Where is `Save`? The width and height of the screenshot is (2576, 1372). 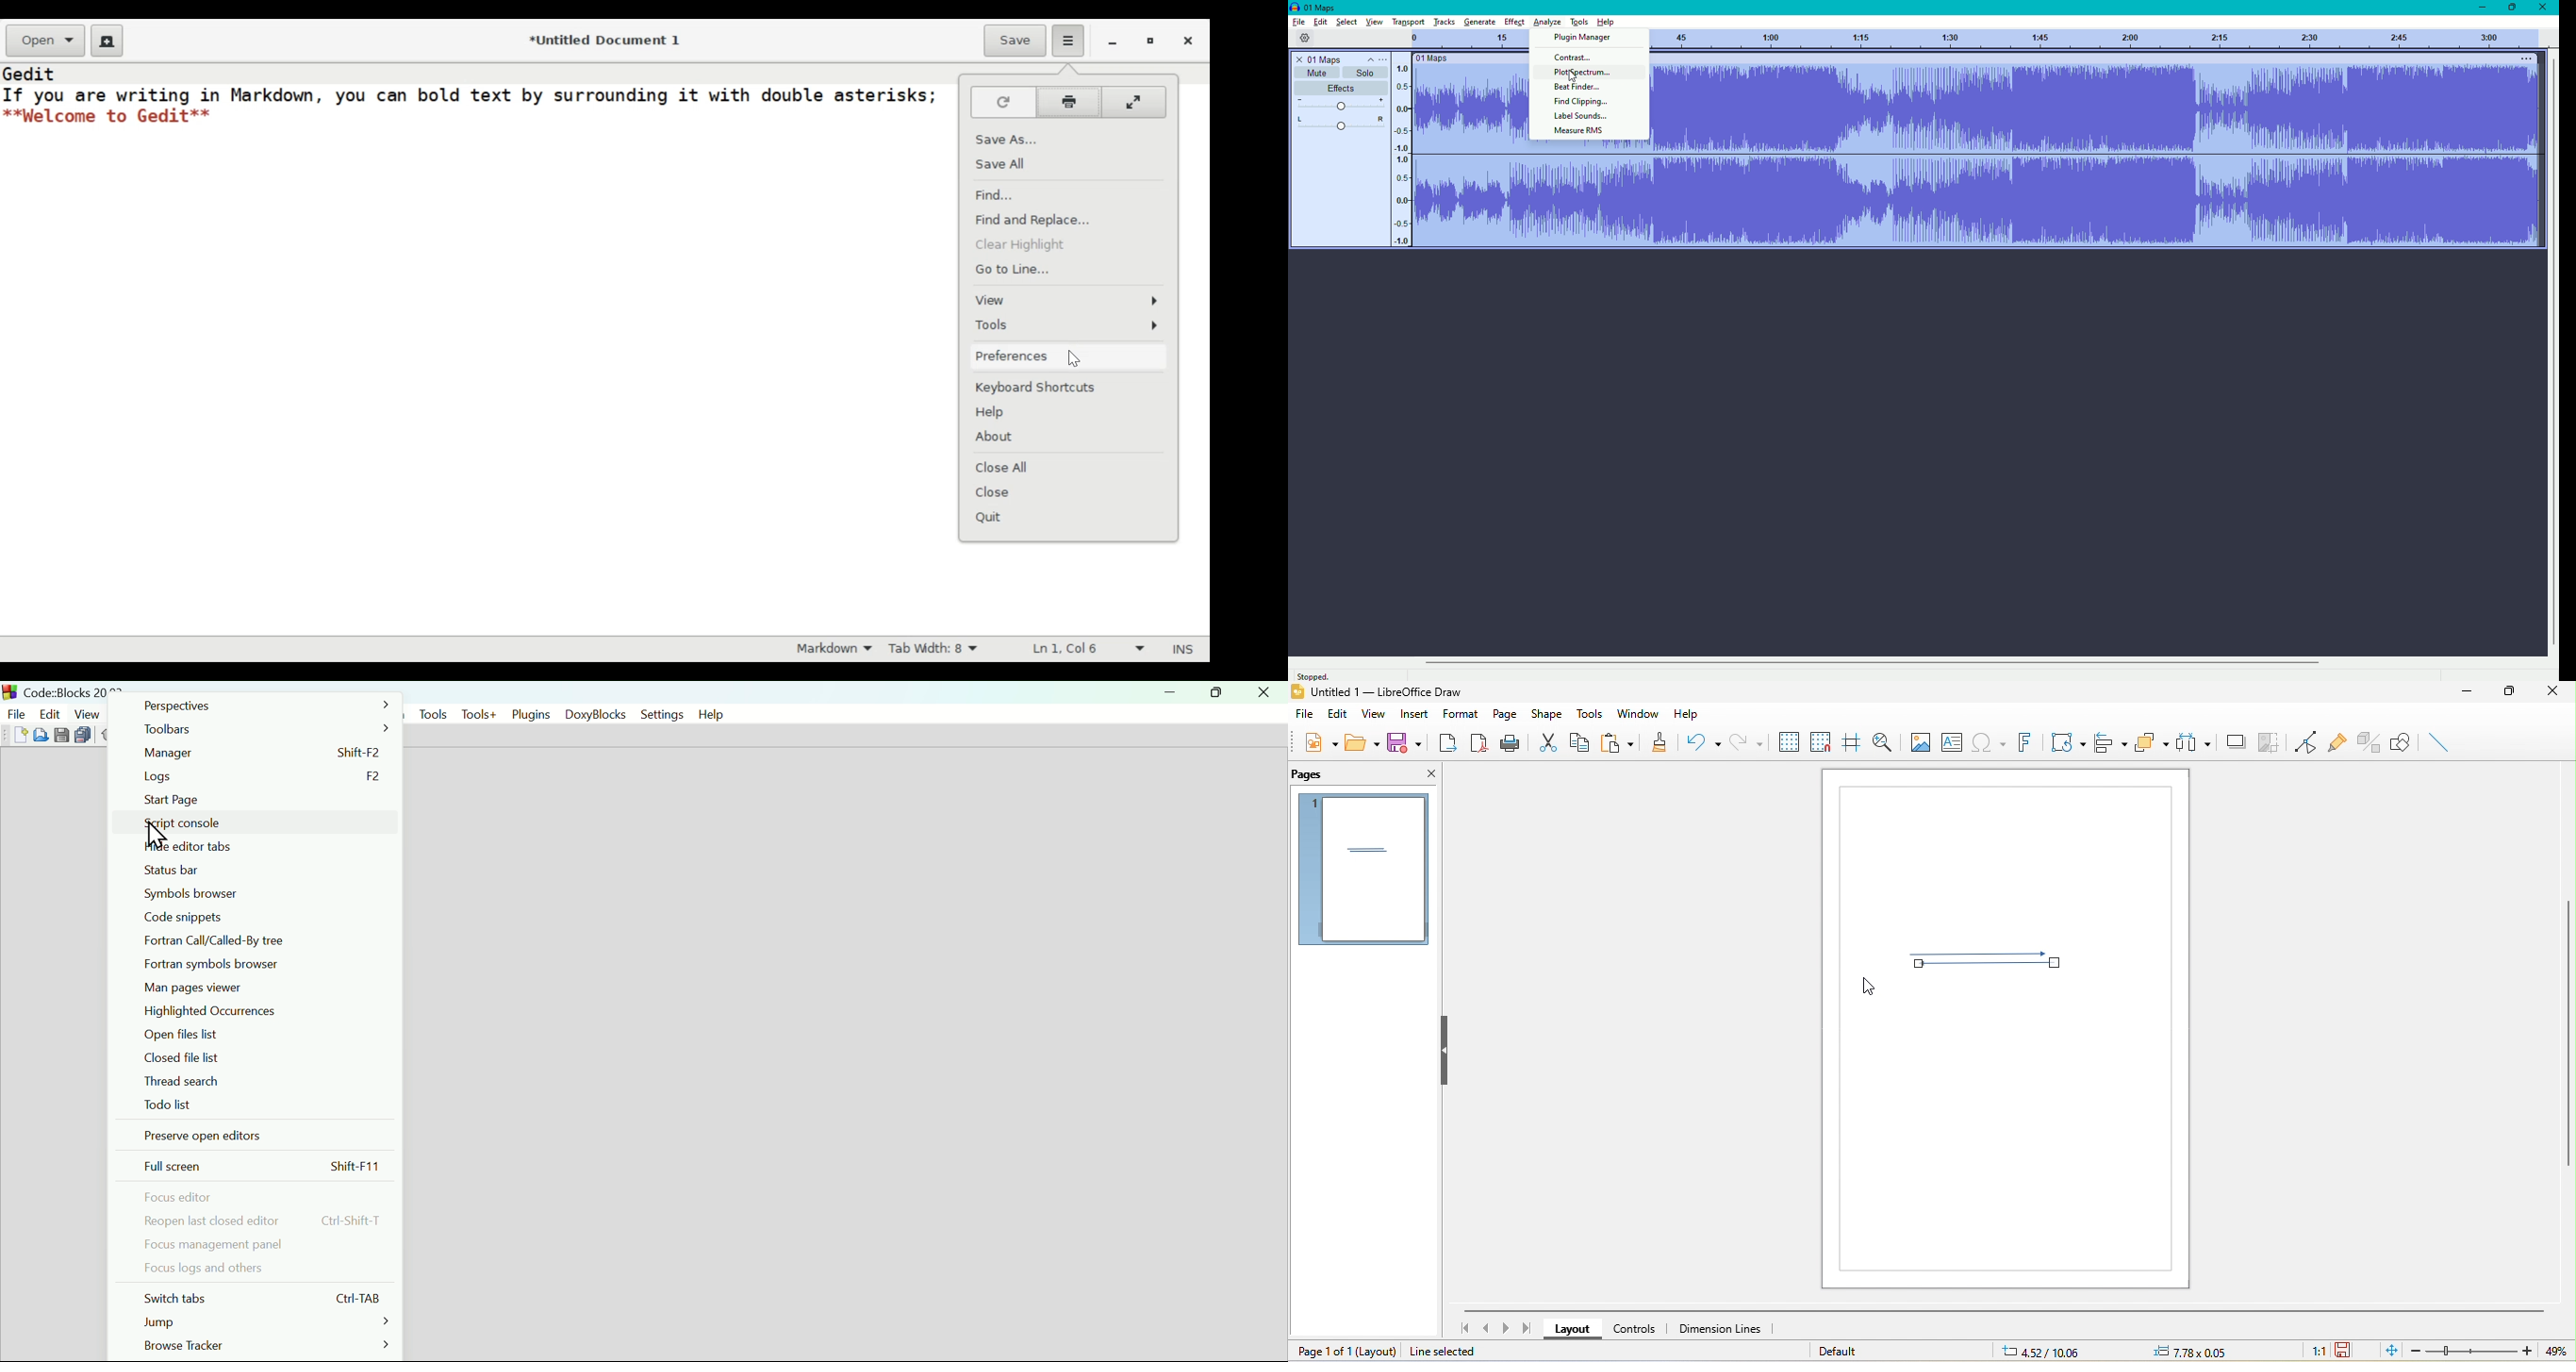
Save is located at coordinates (1015, 41).